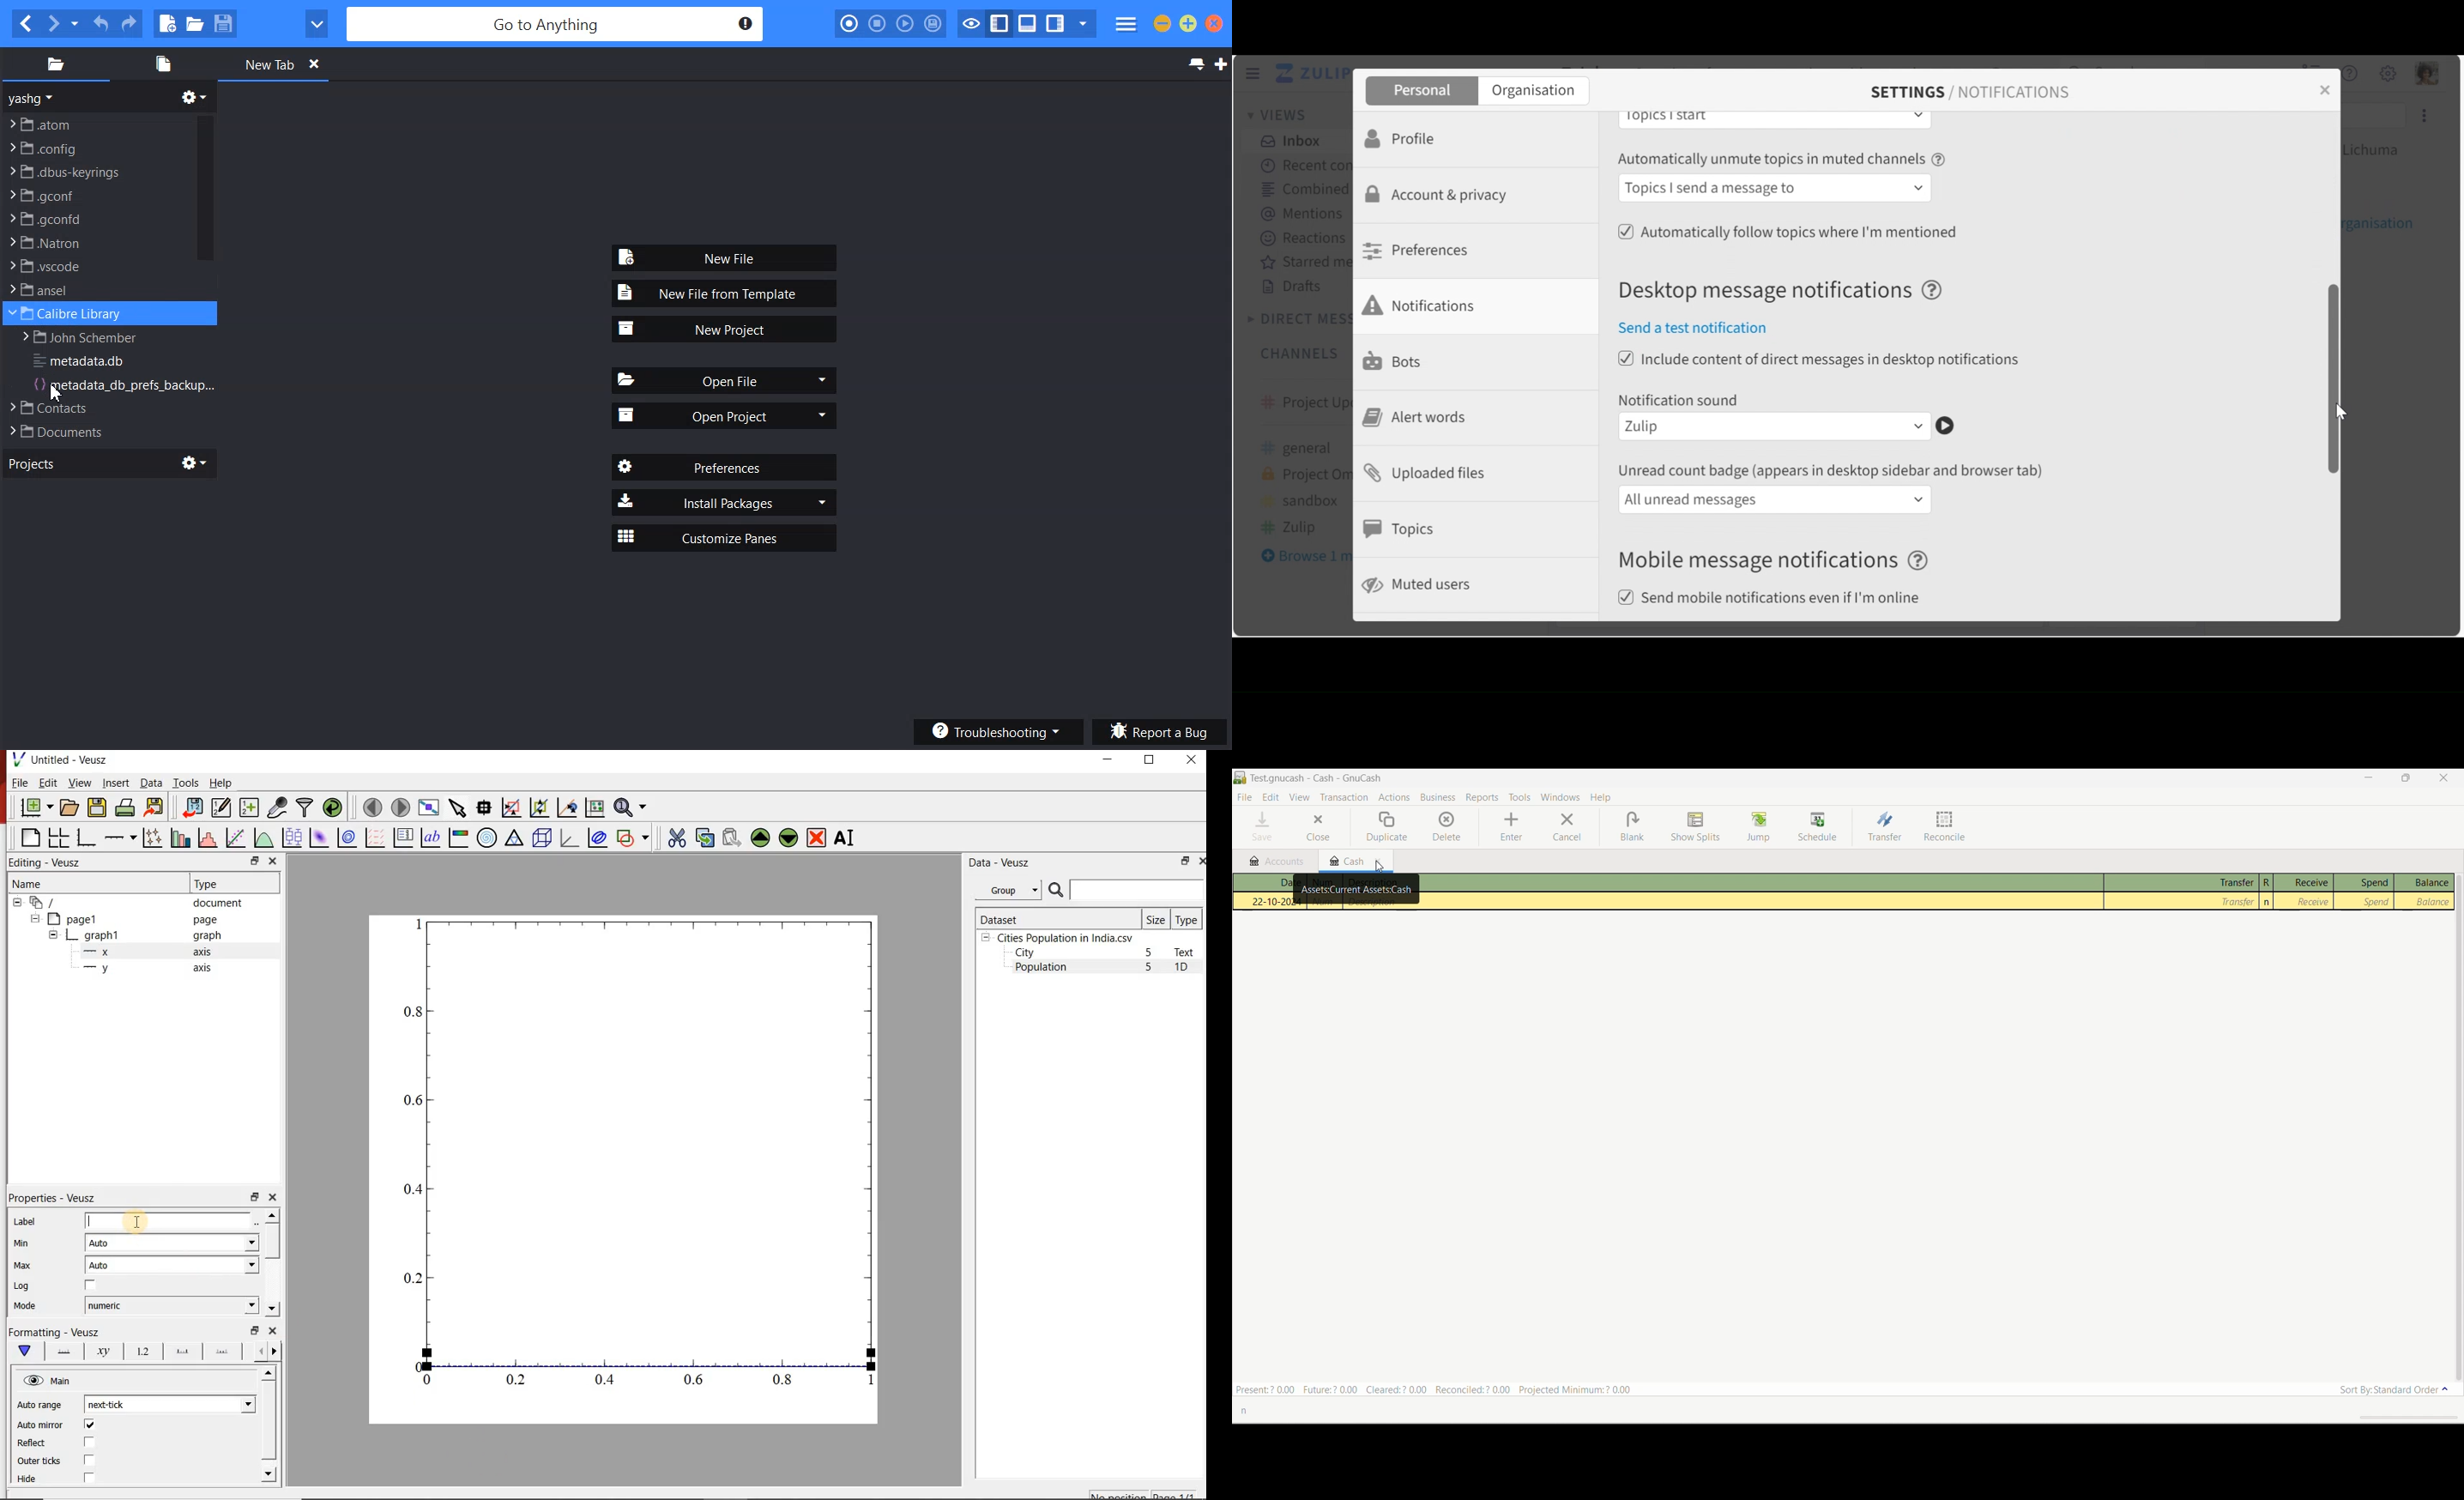 Image resolution: width=2464 pixels, height=1512 pixels. I want to click on unread count badge dropdown menu, so click(1775, 500).